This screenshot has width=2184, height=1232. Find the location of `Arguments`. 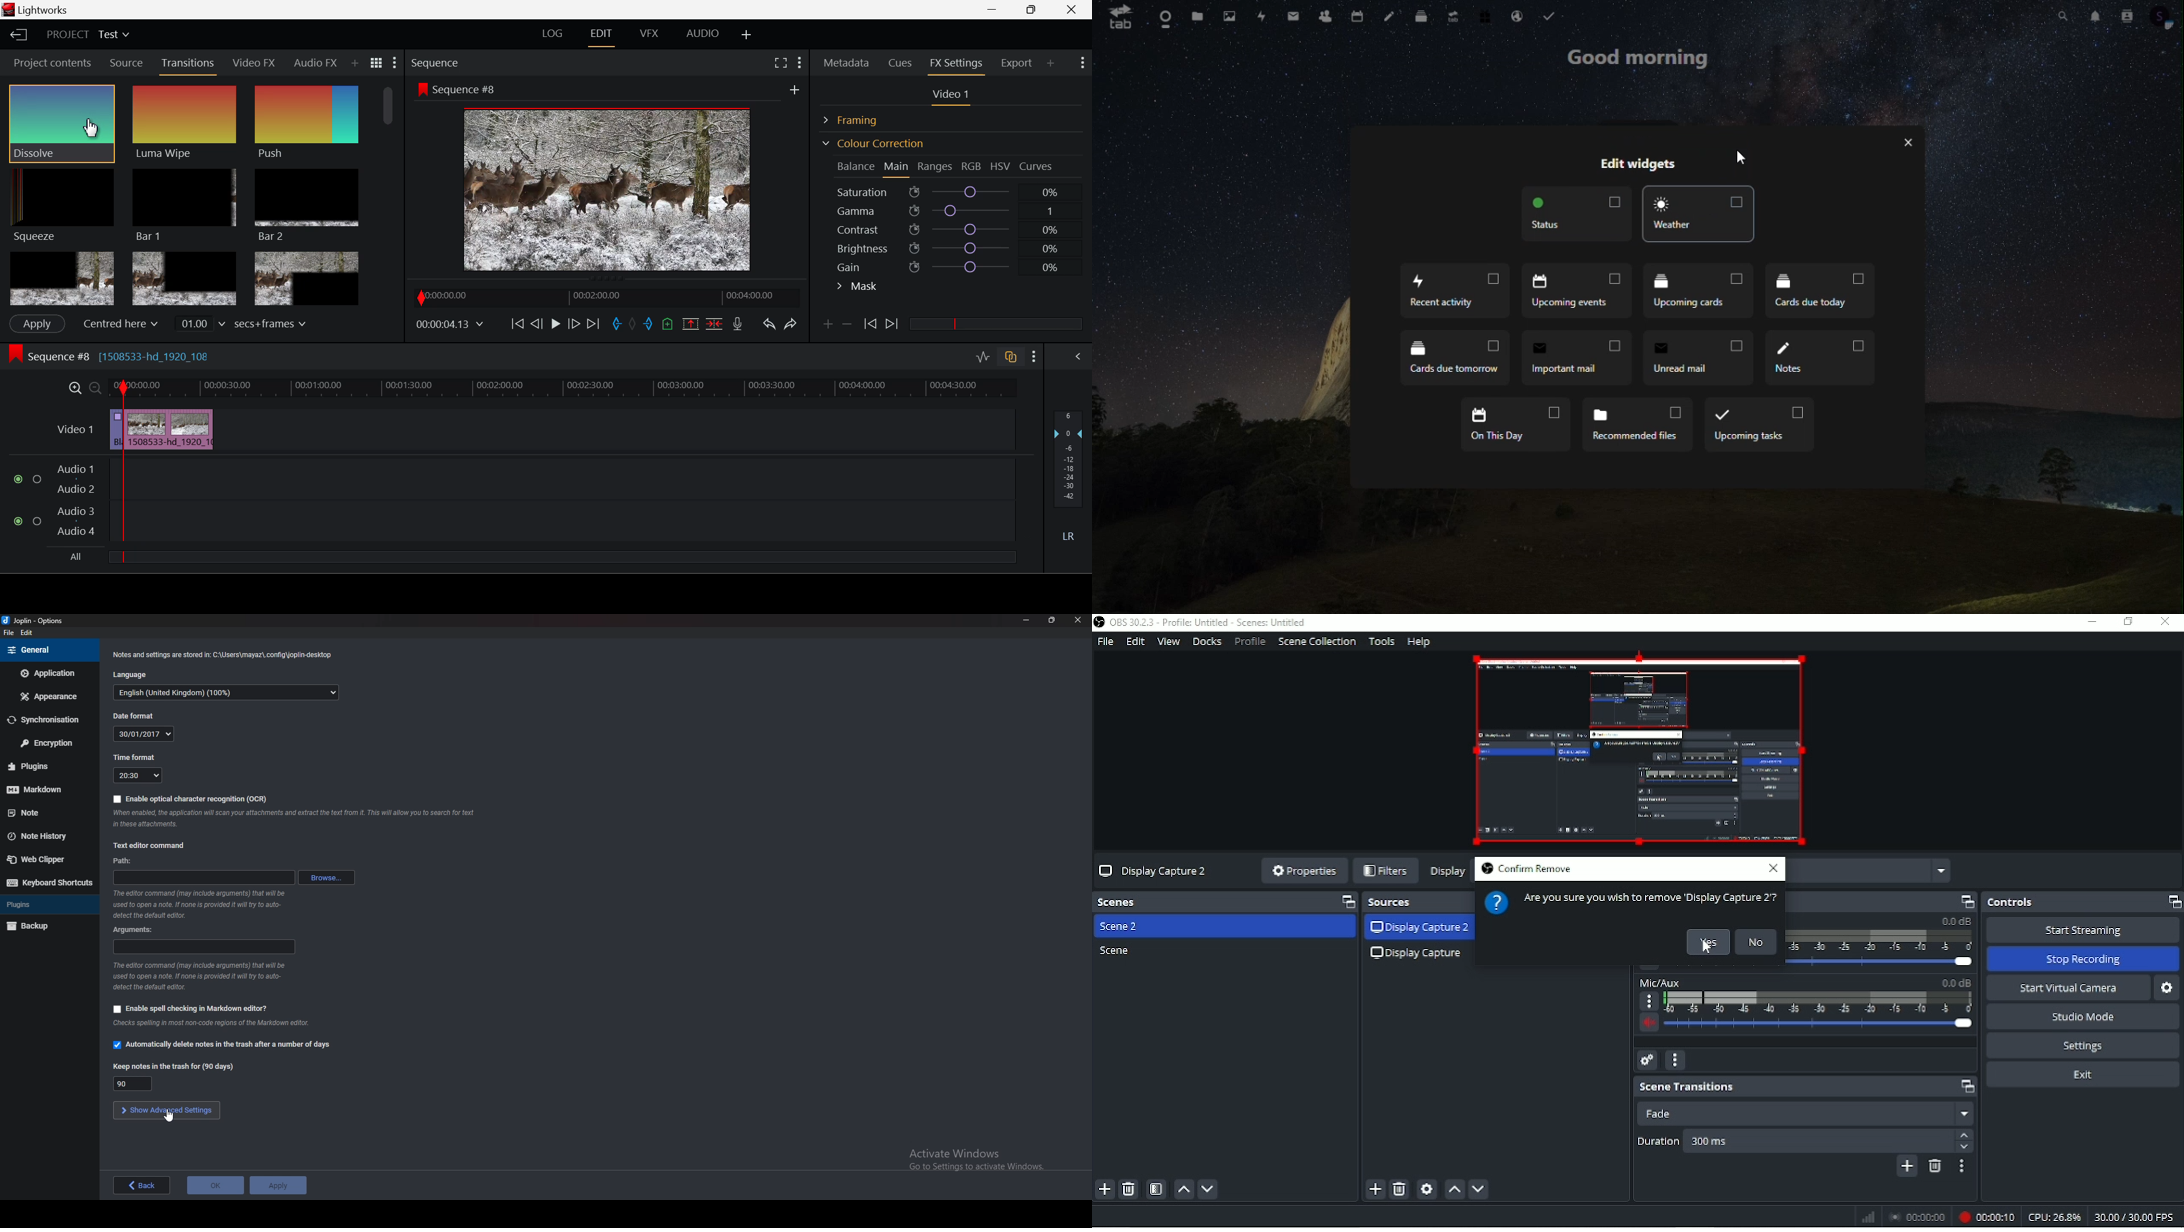

Arguments is located at coordinates (138, 931).